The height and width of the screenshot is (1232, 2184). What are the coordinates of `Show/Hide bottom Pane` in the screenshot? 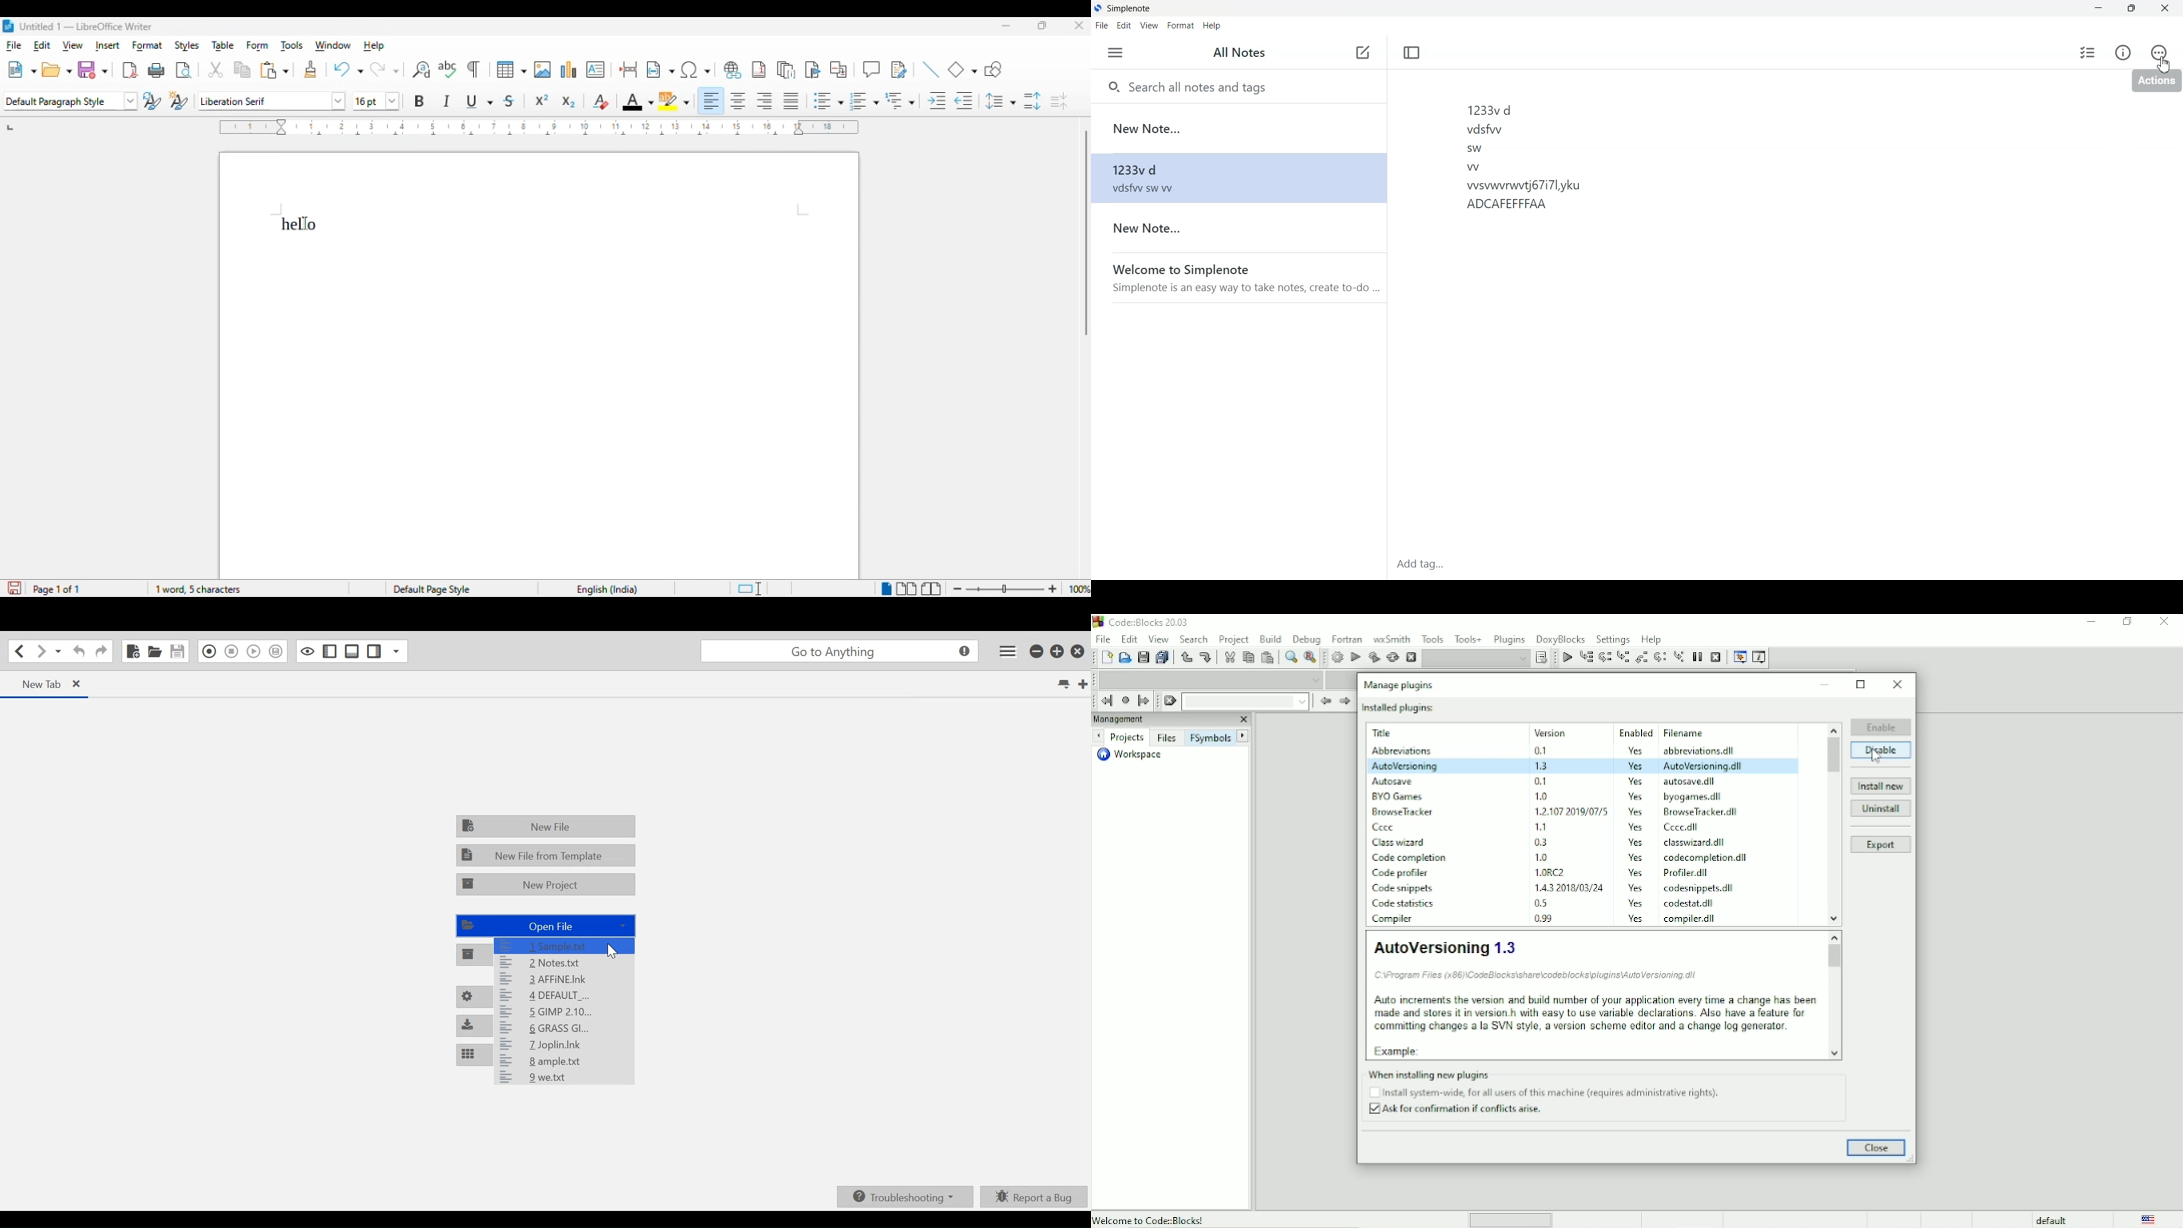 It's located at (352, 651).